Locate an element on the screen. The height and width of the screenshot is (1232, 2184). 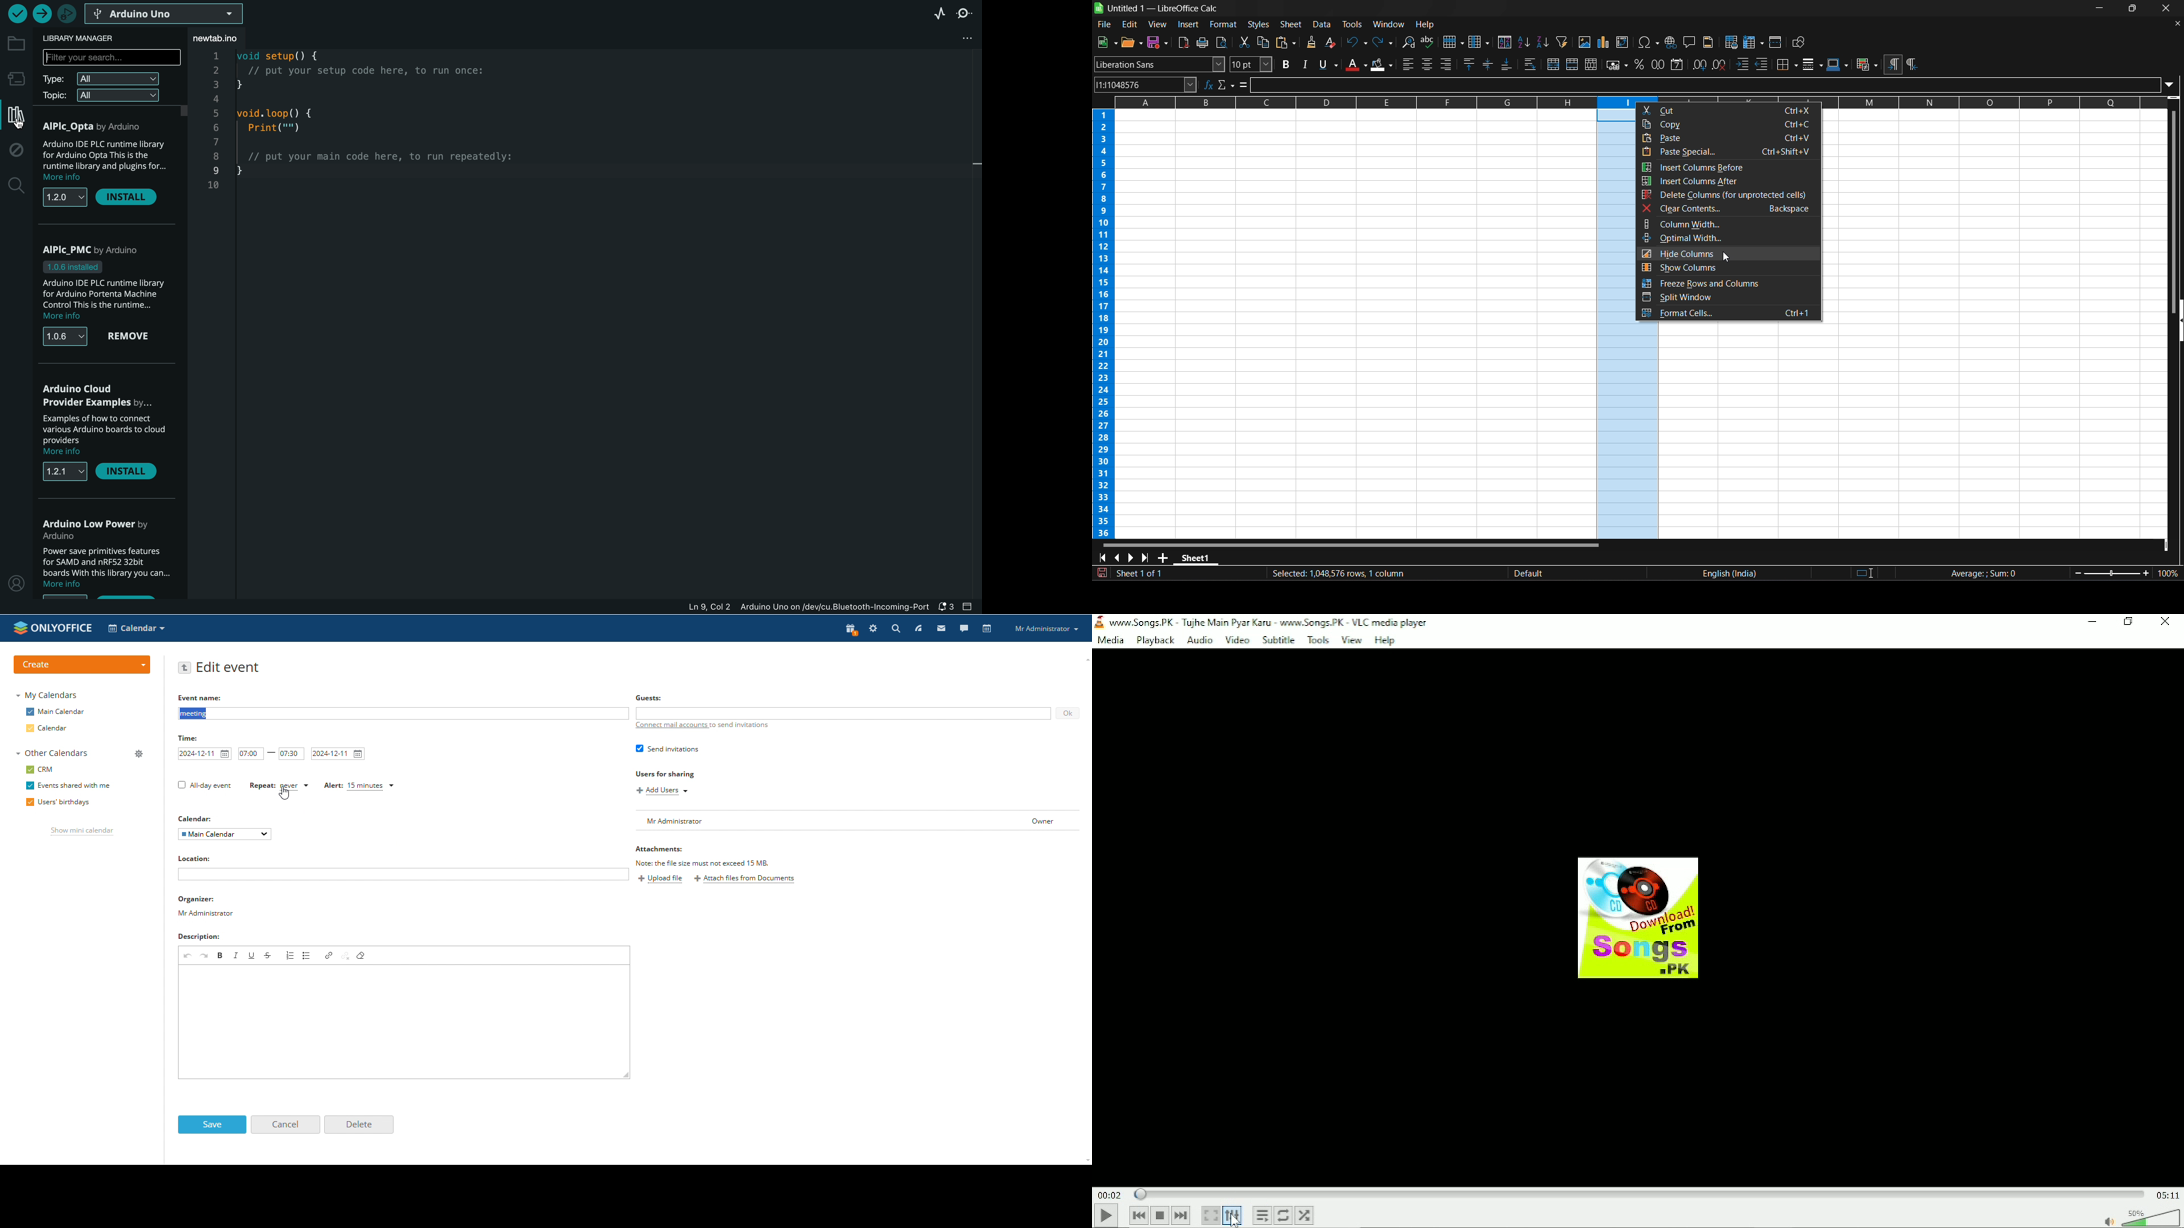
alpc opta is located at coordinates (96, 126).